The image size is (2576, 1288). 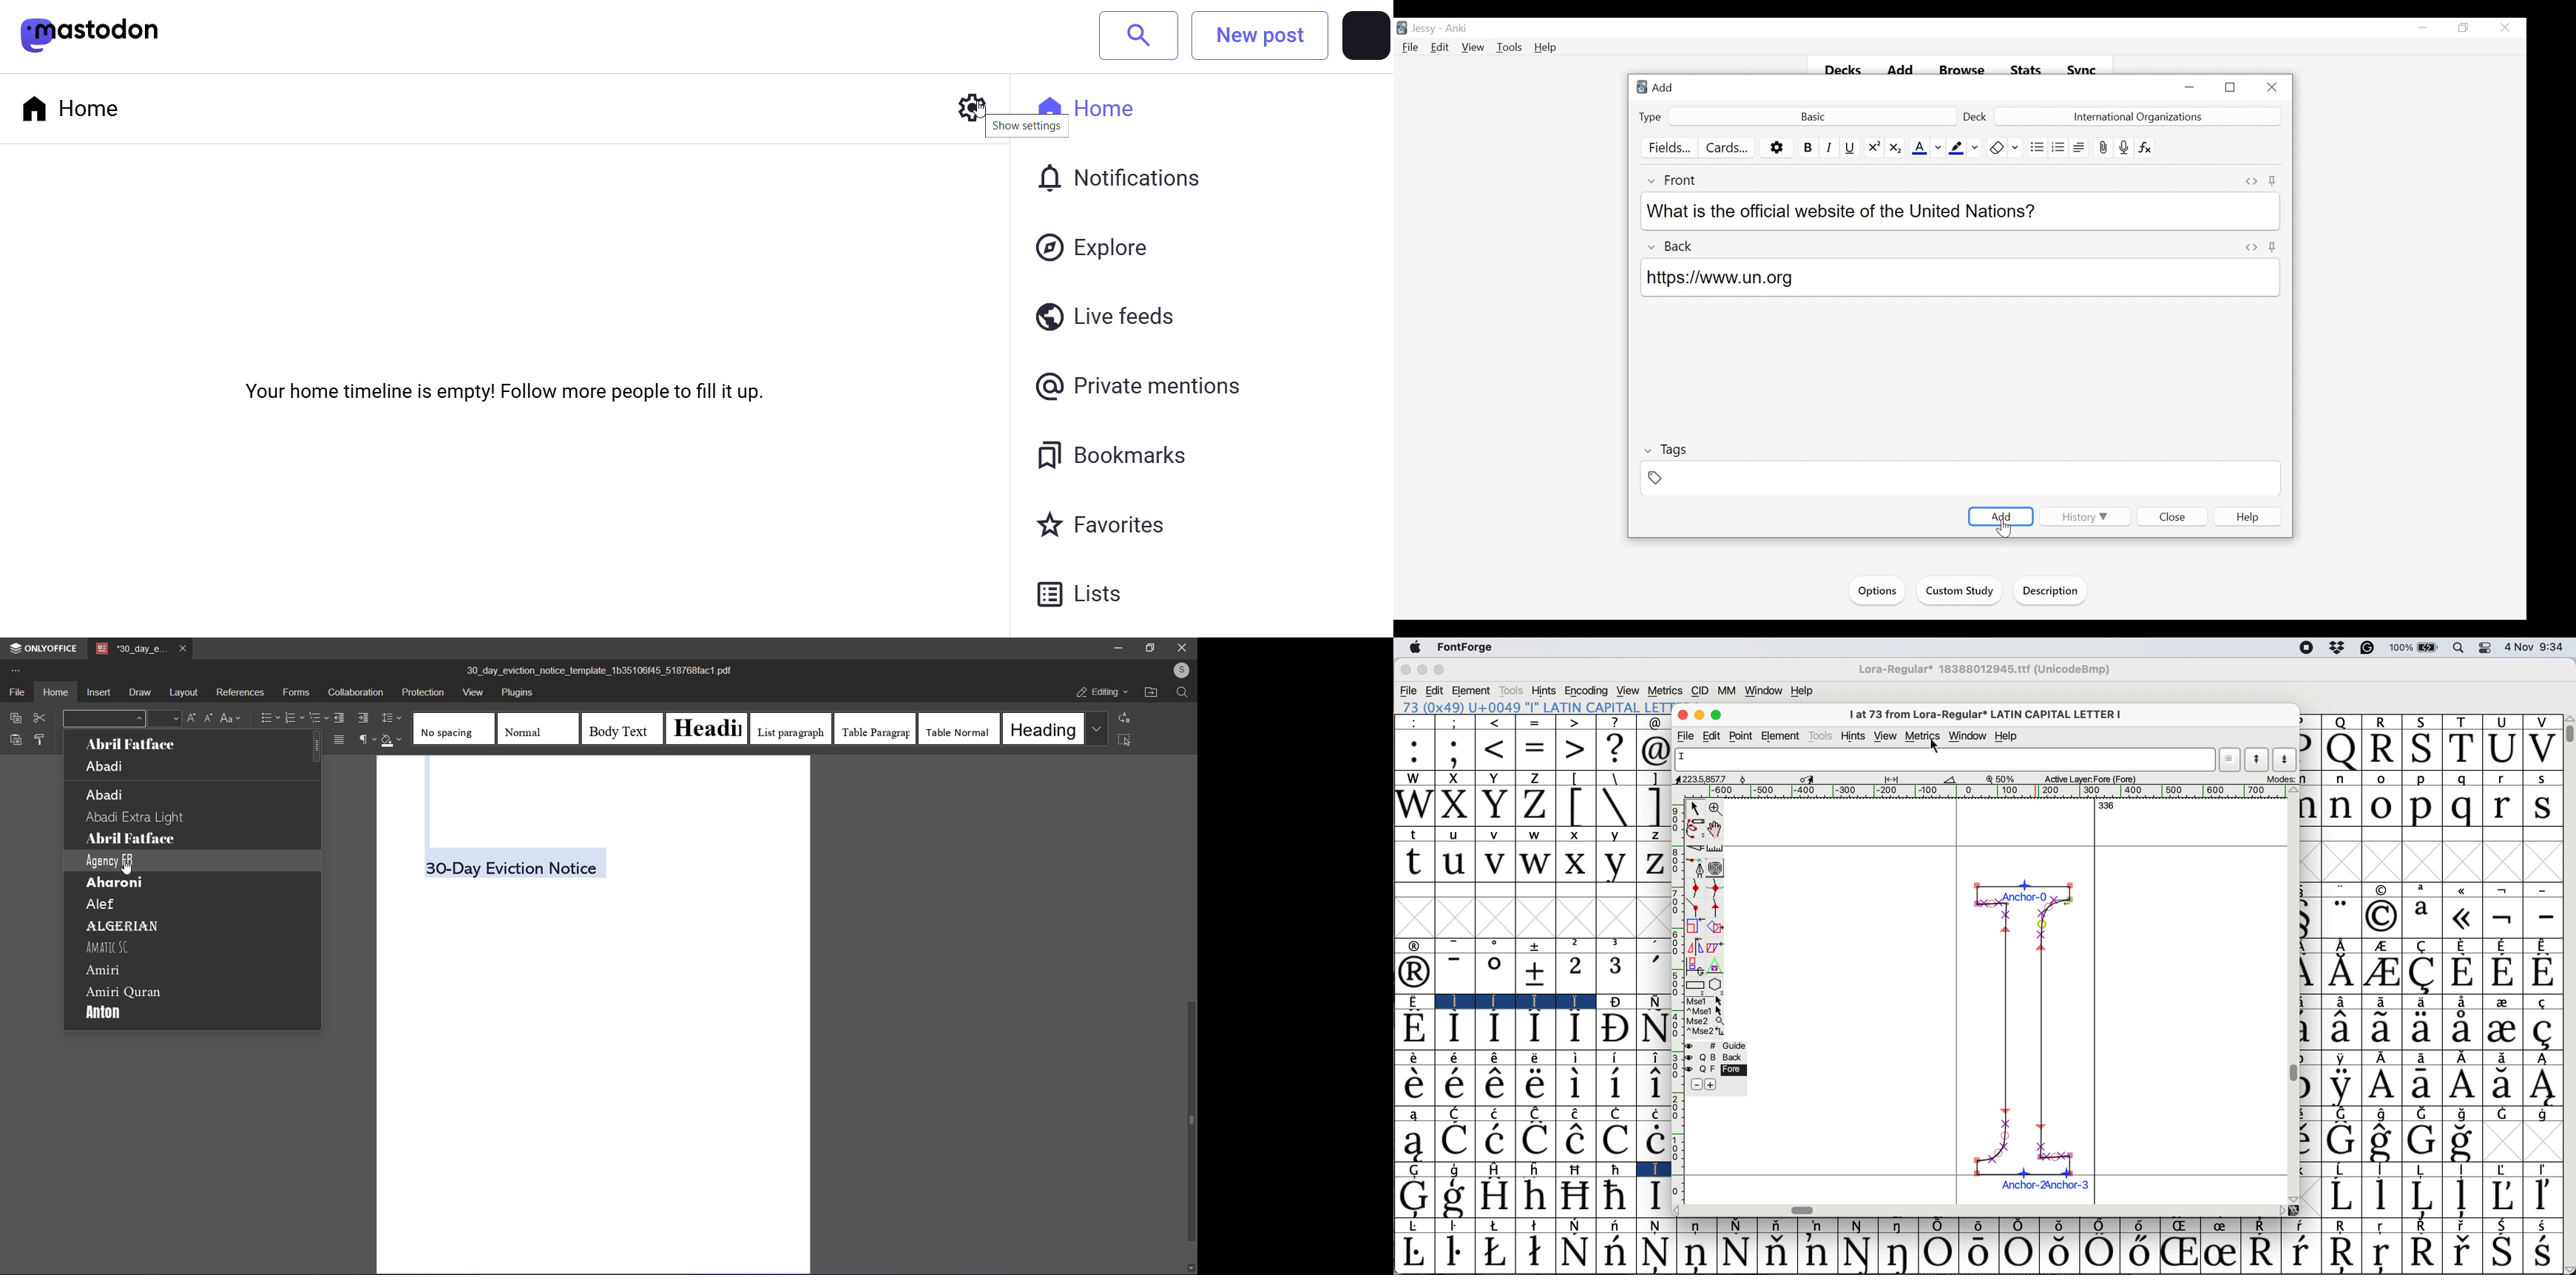 I want to click on Symbol, so click(x=1414, y=1057).